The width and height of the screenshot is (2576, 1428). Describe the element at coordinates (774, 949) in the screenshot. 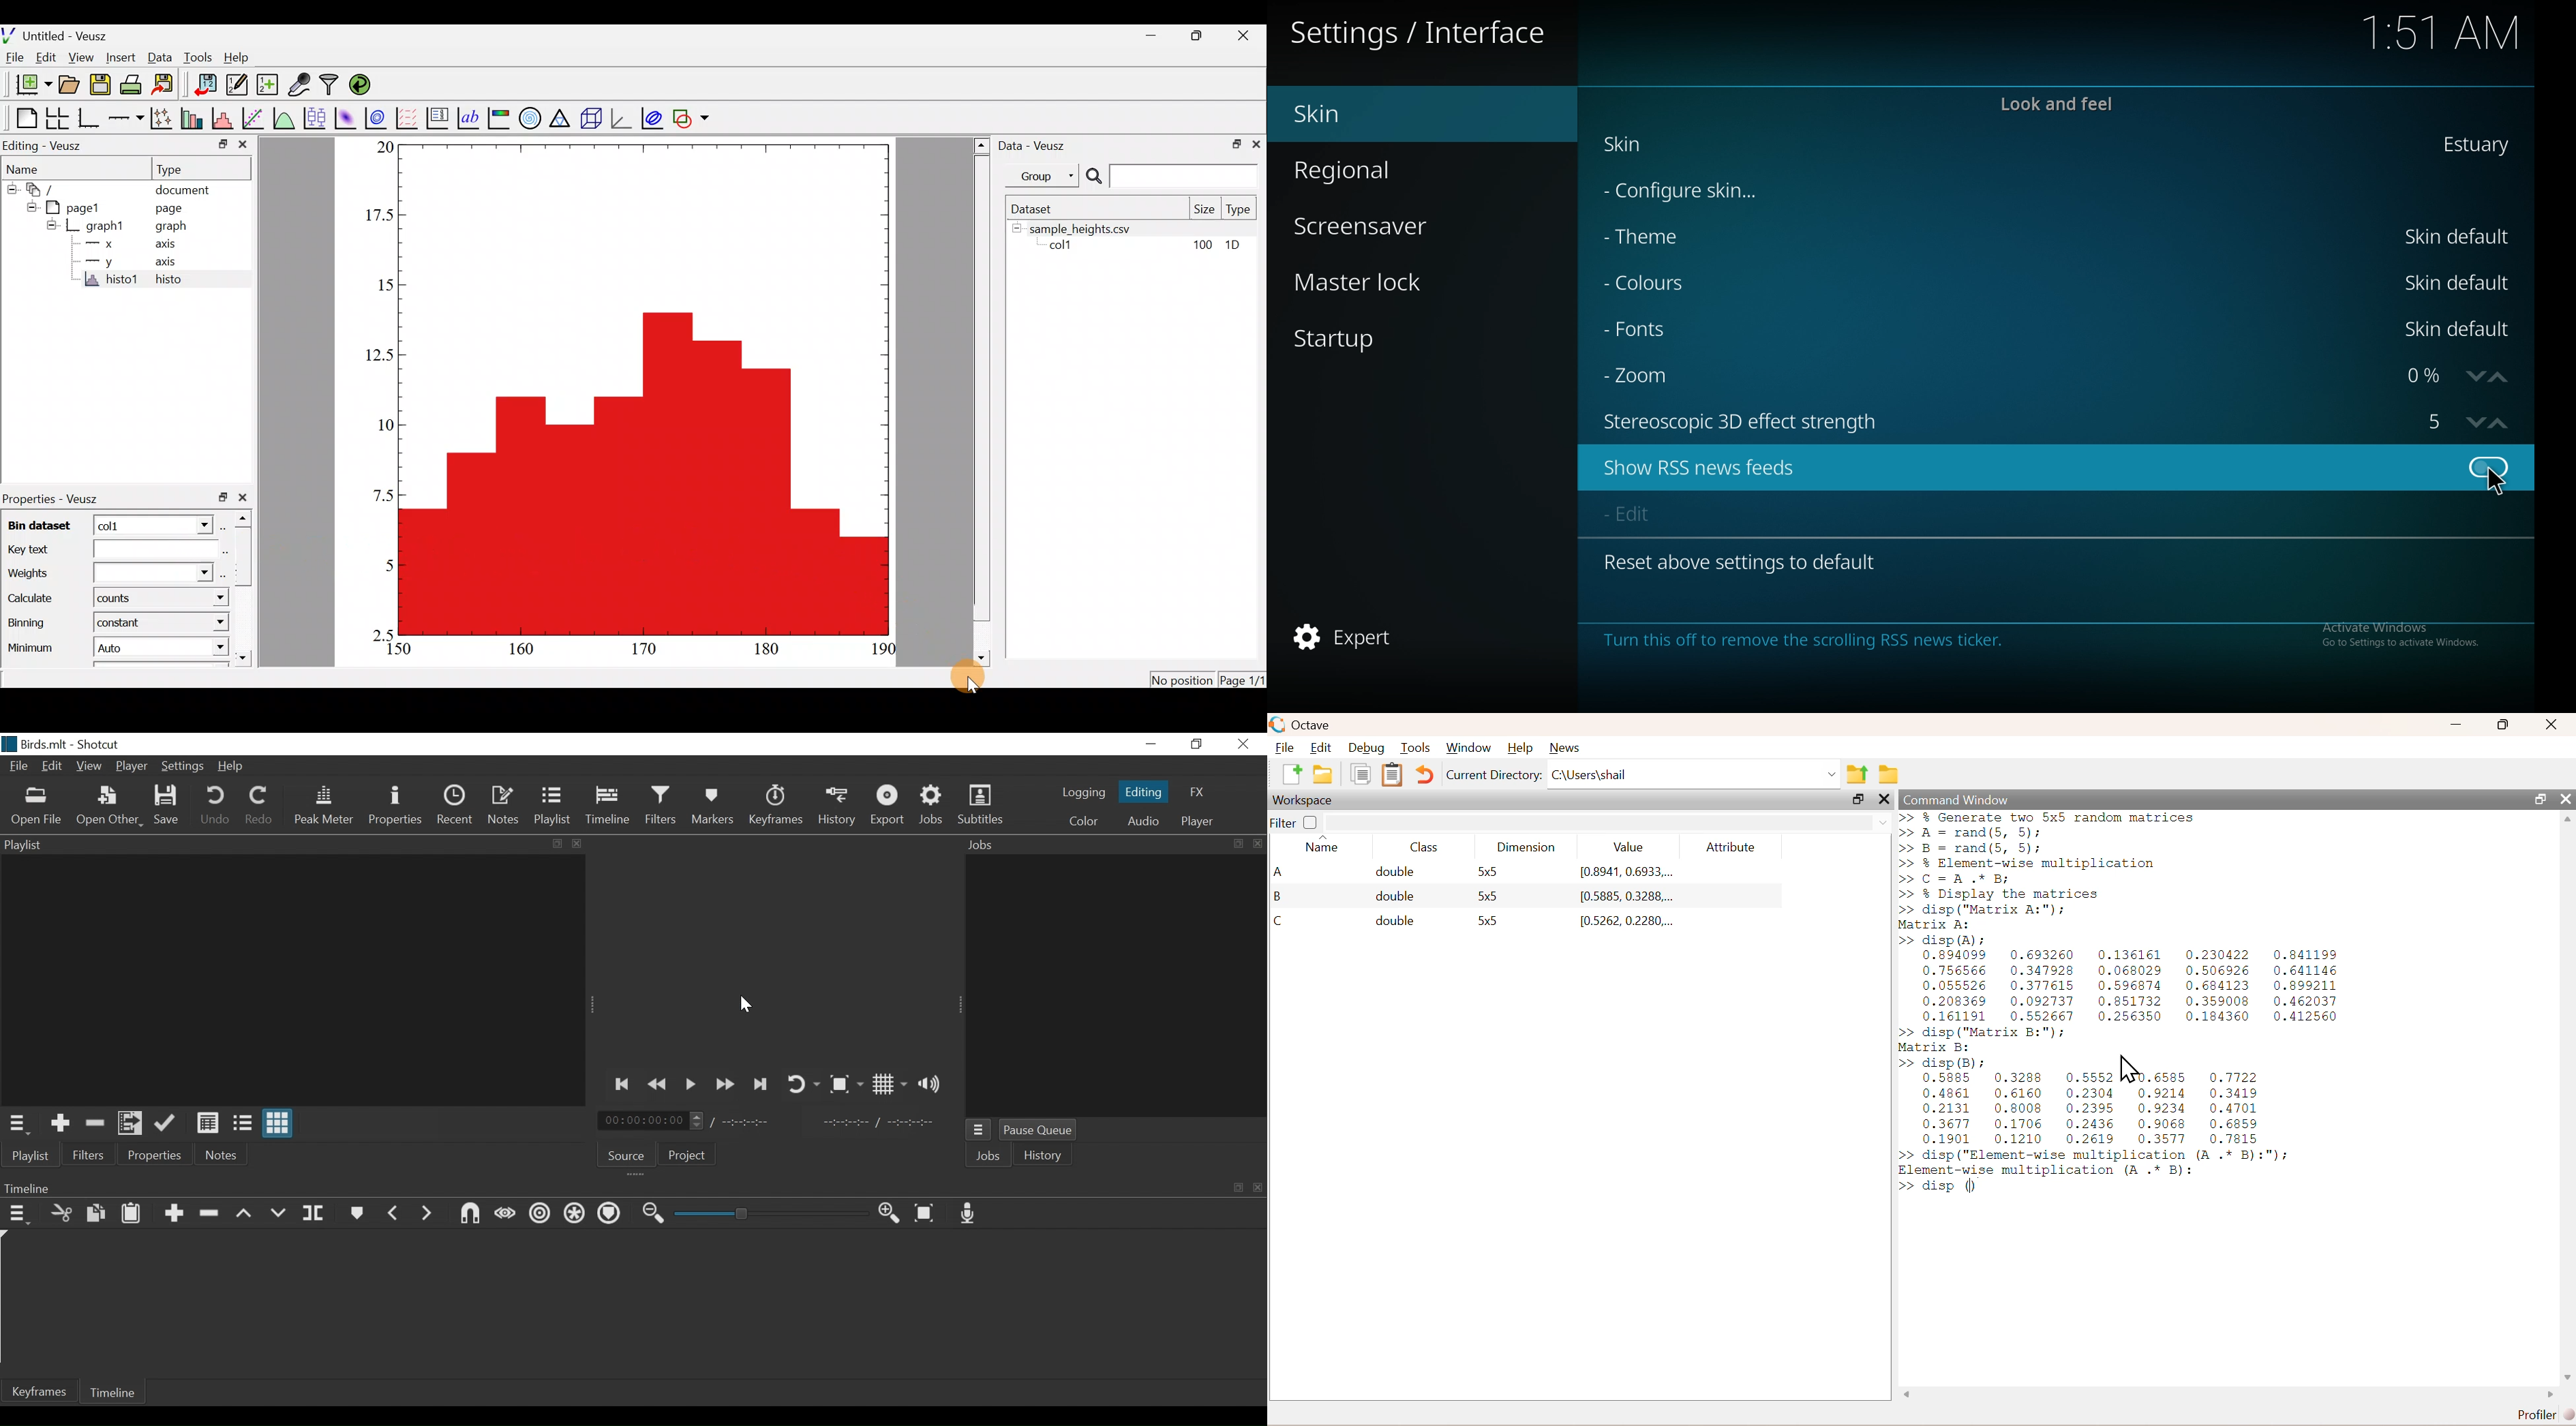

I see `Media Viewer` at that location.